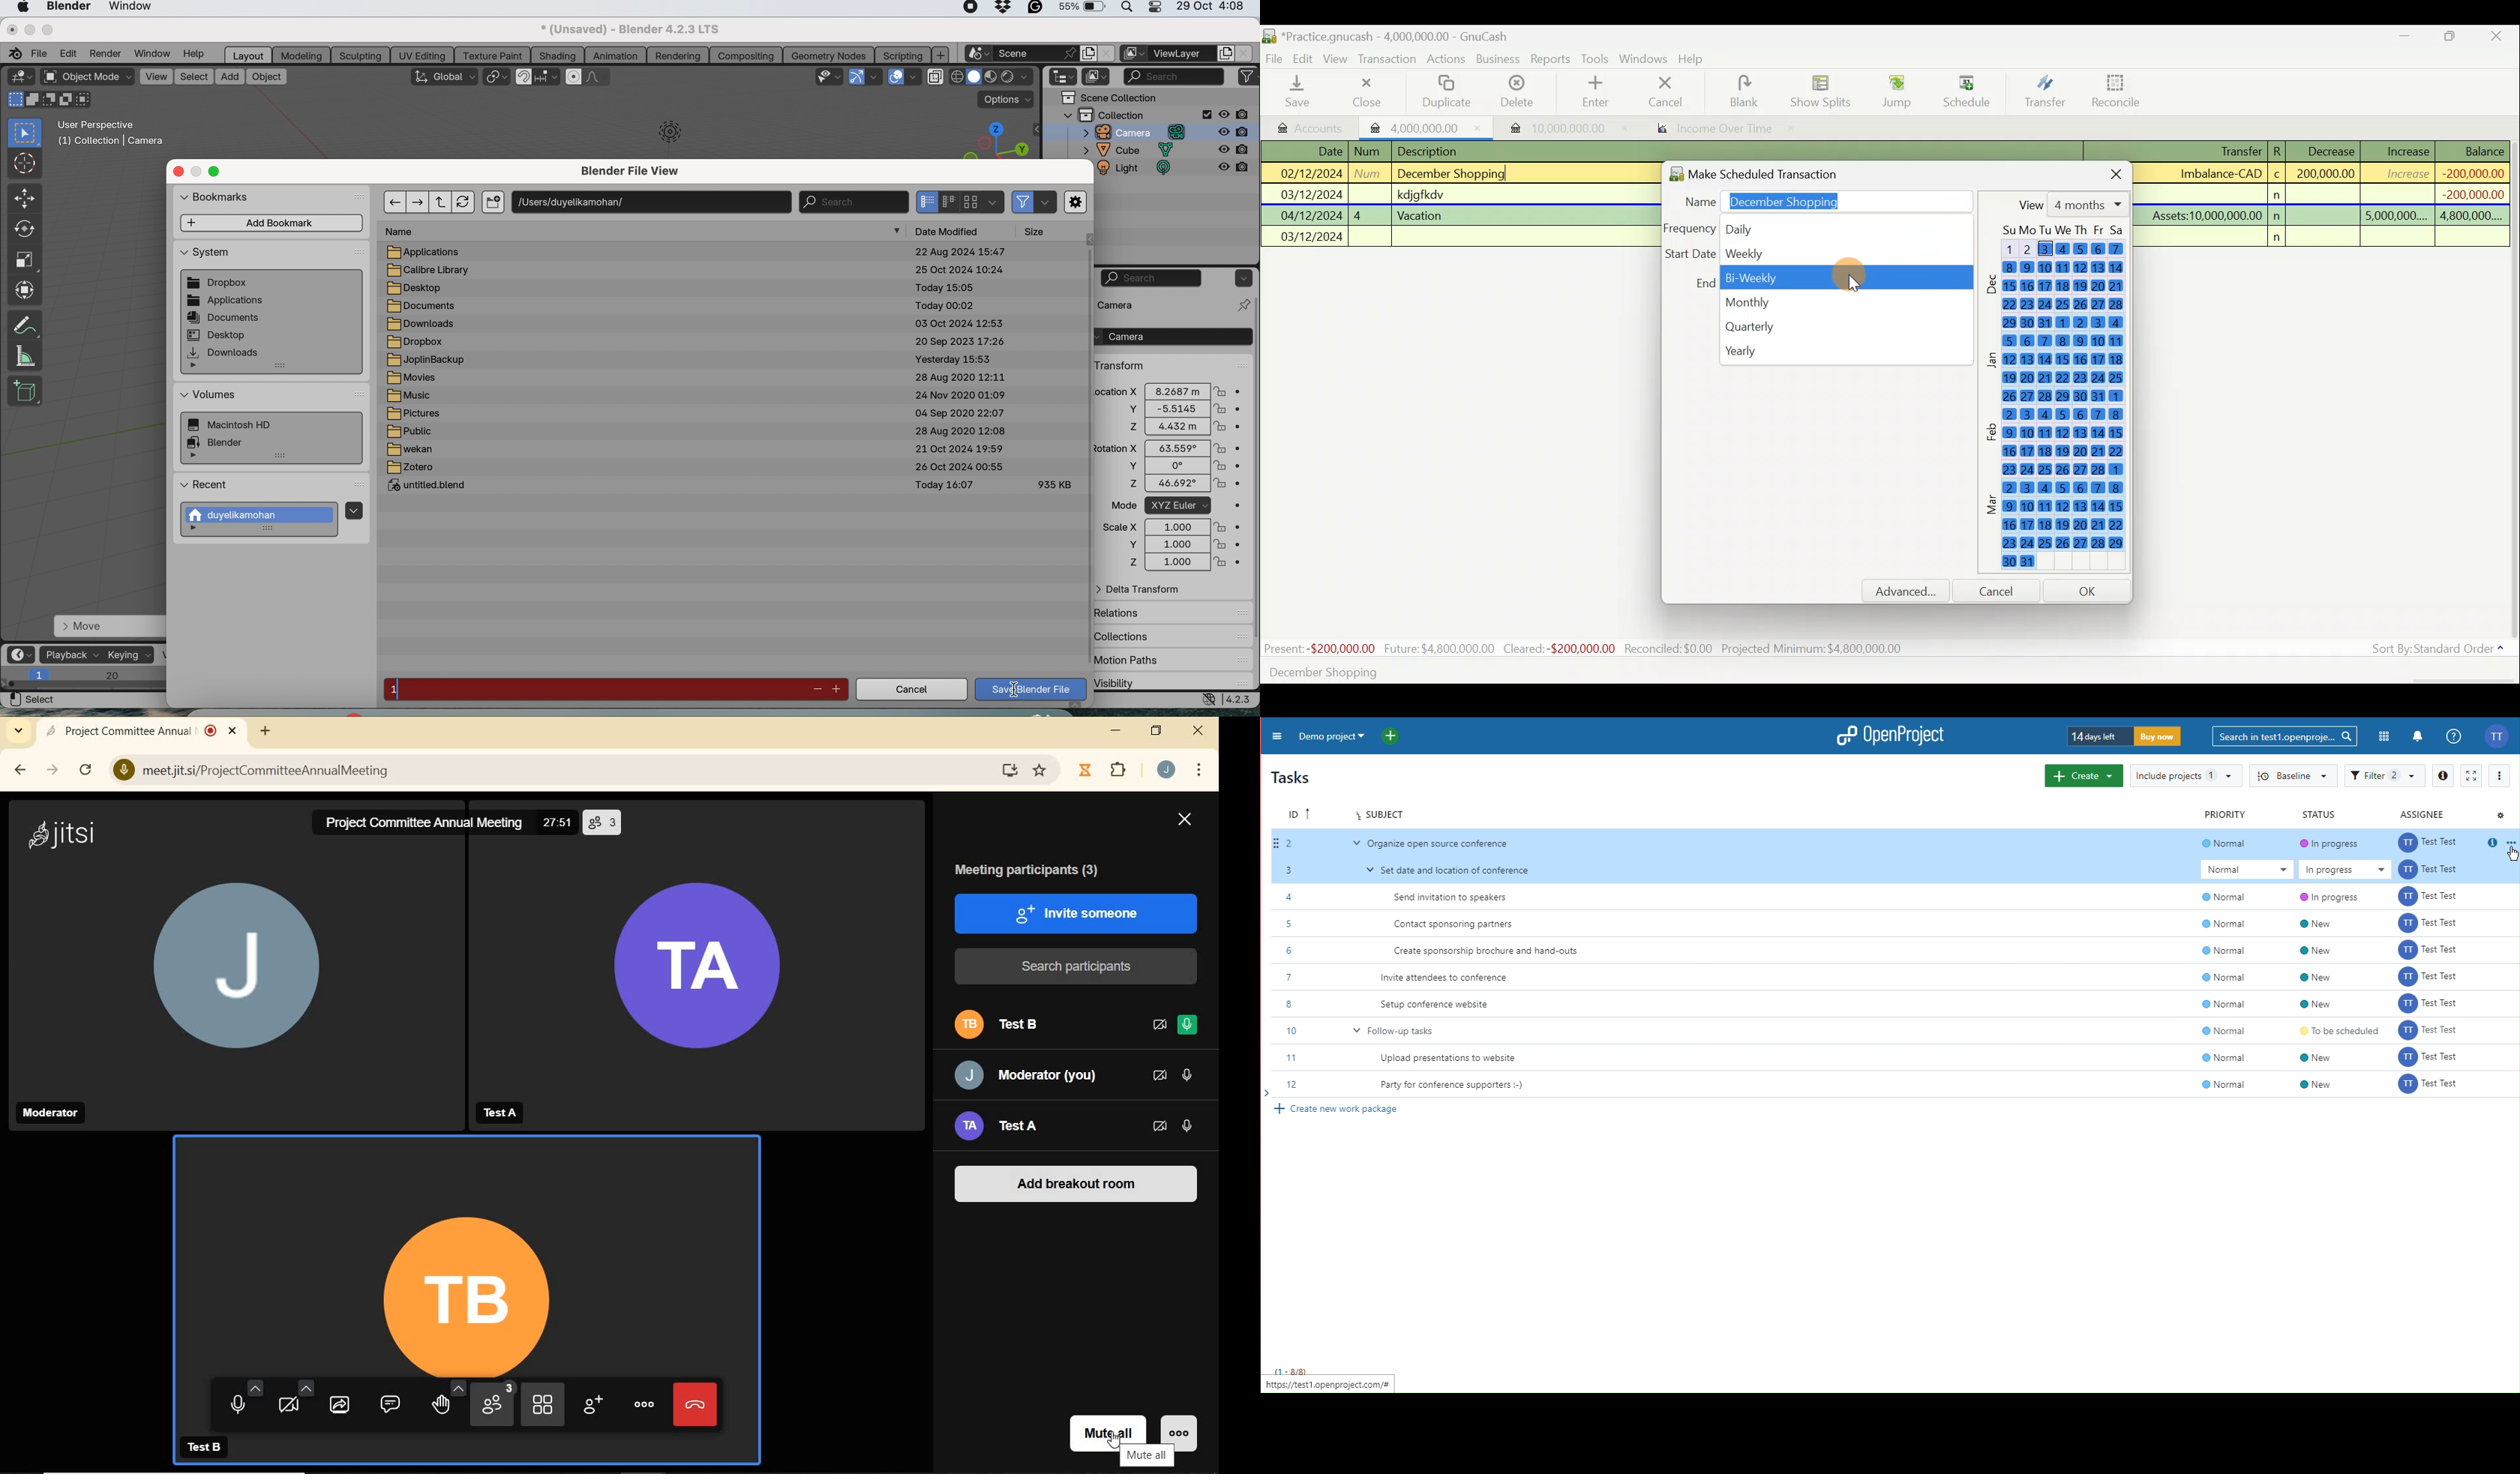  I want to click on Info, so click(2442, 776).